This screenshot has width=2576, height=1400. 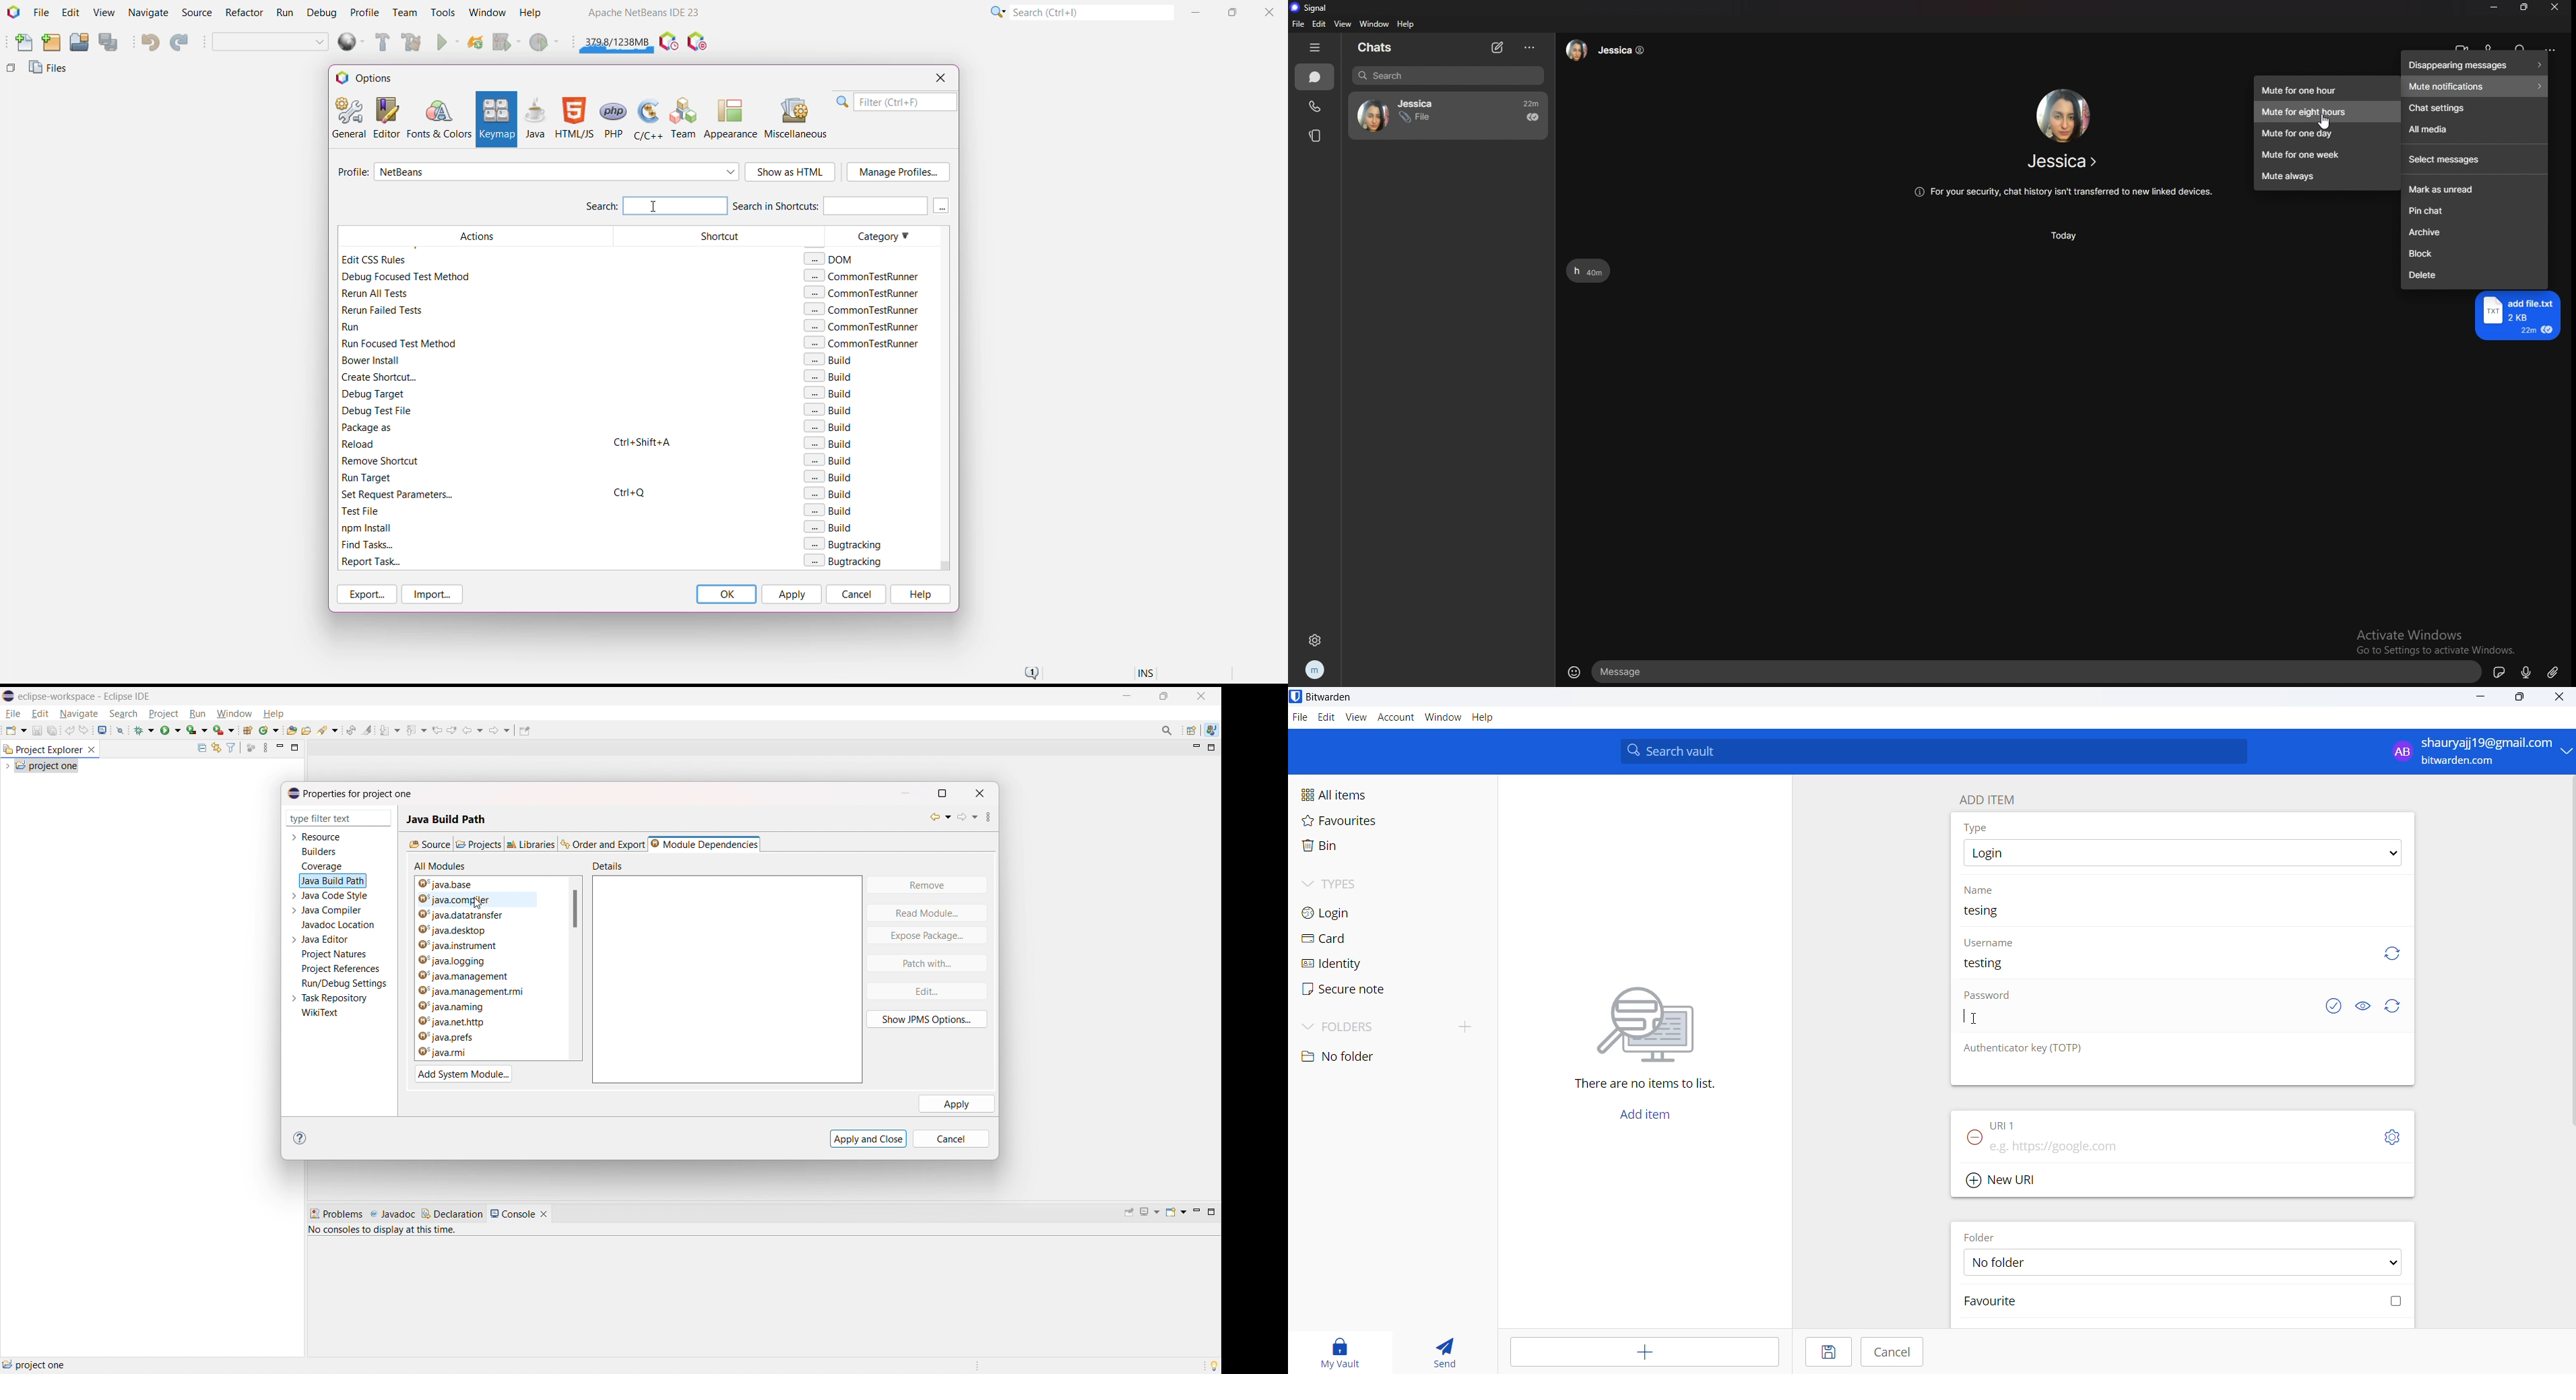 I want to click on open console, so click(x=103, y=730).